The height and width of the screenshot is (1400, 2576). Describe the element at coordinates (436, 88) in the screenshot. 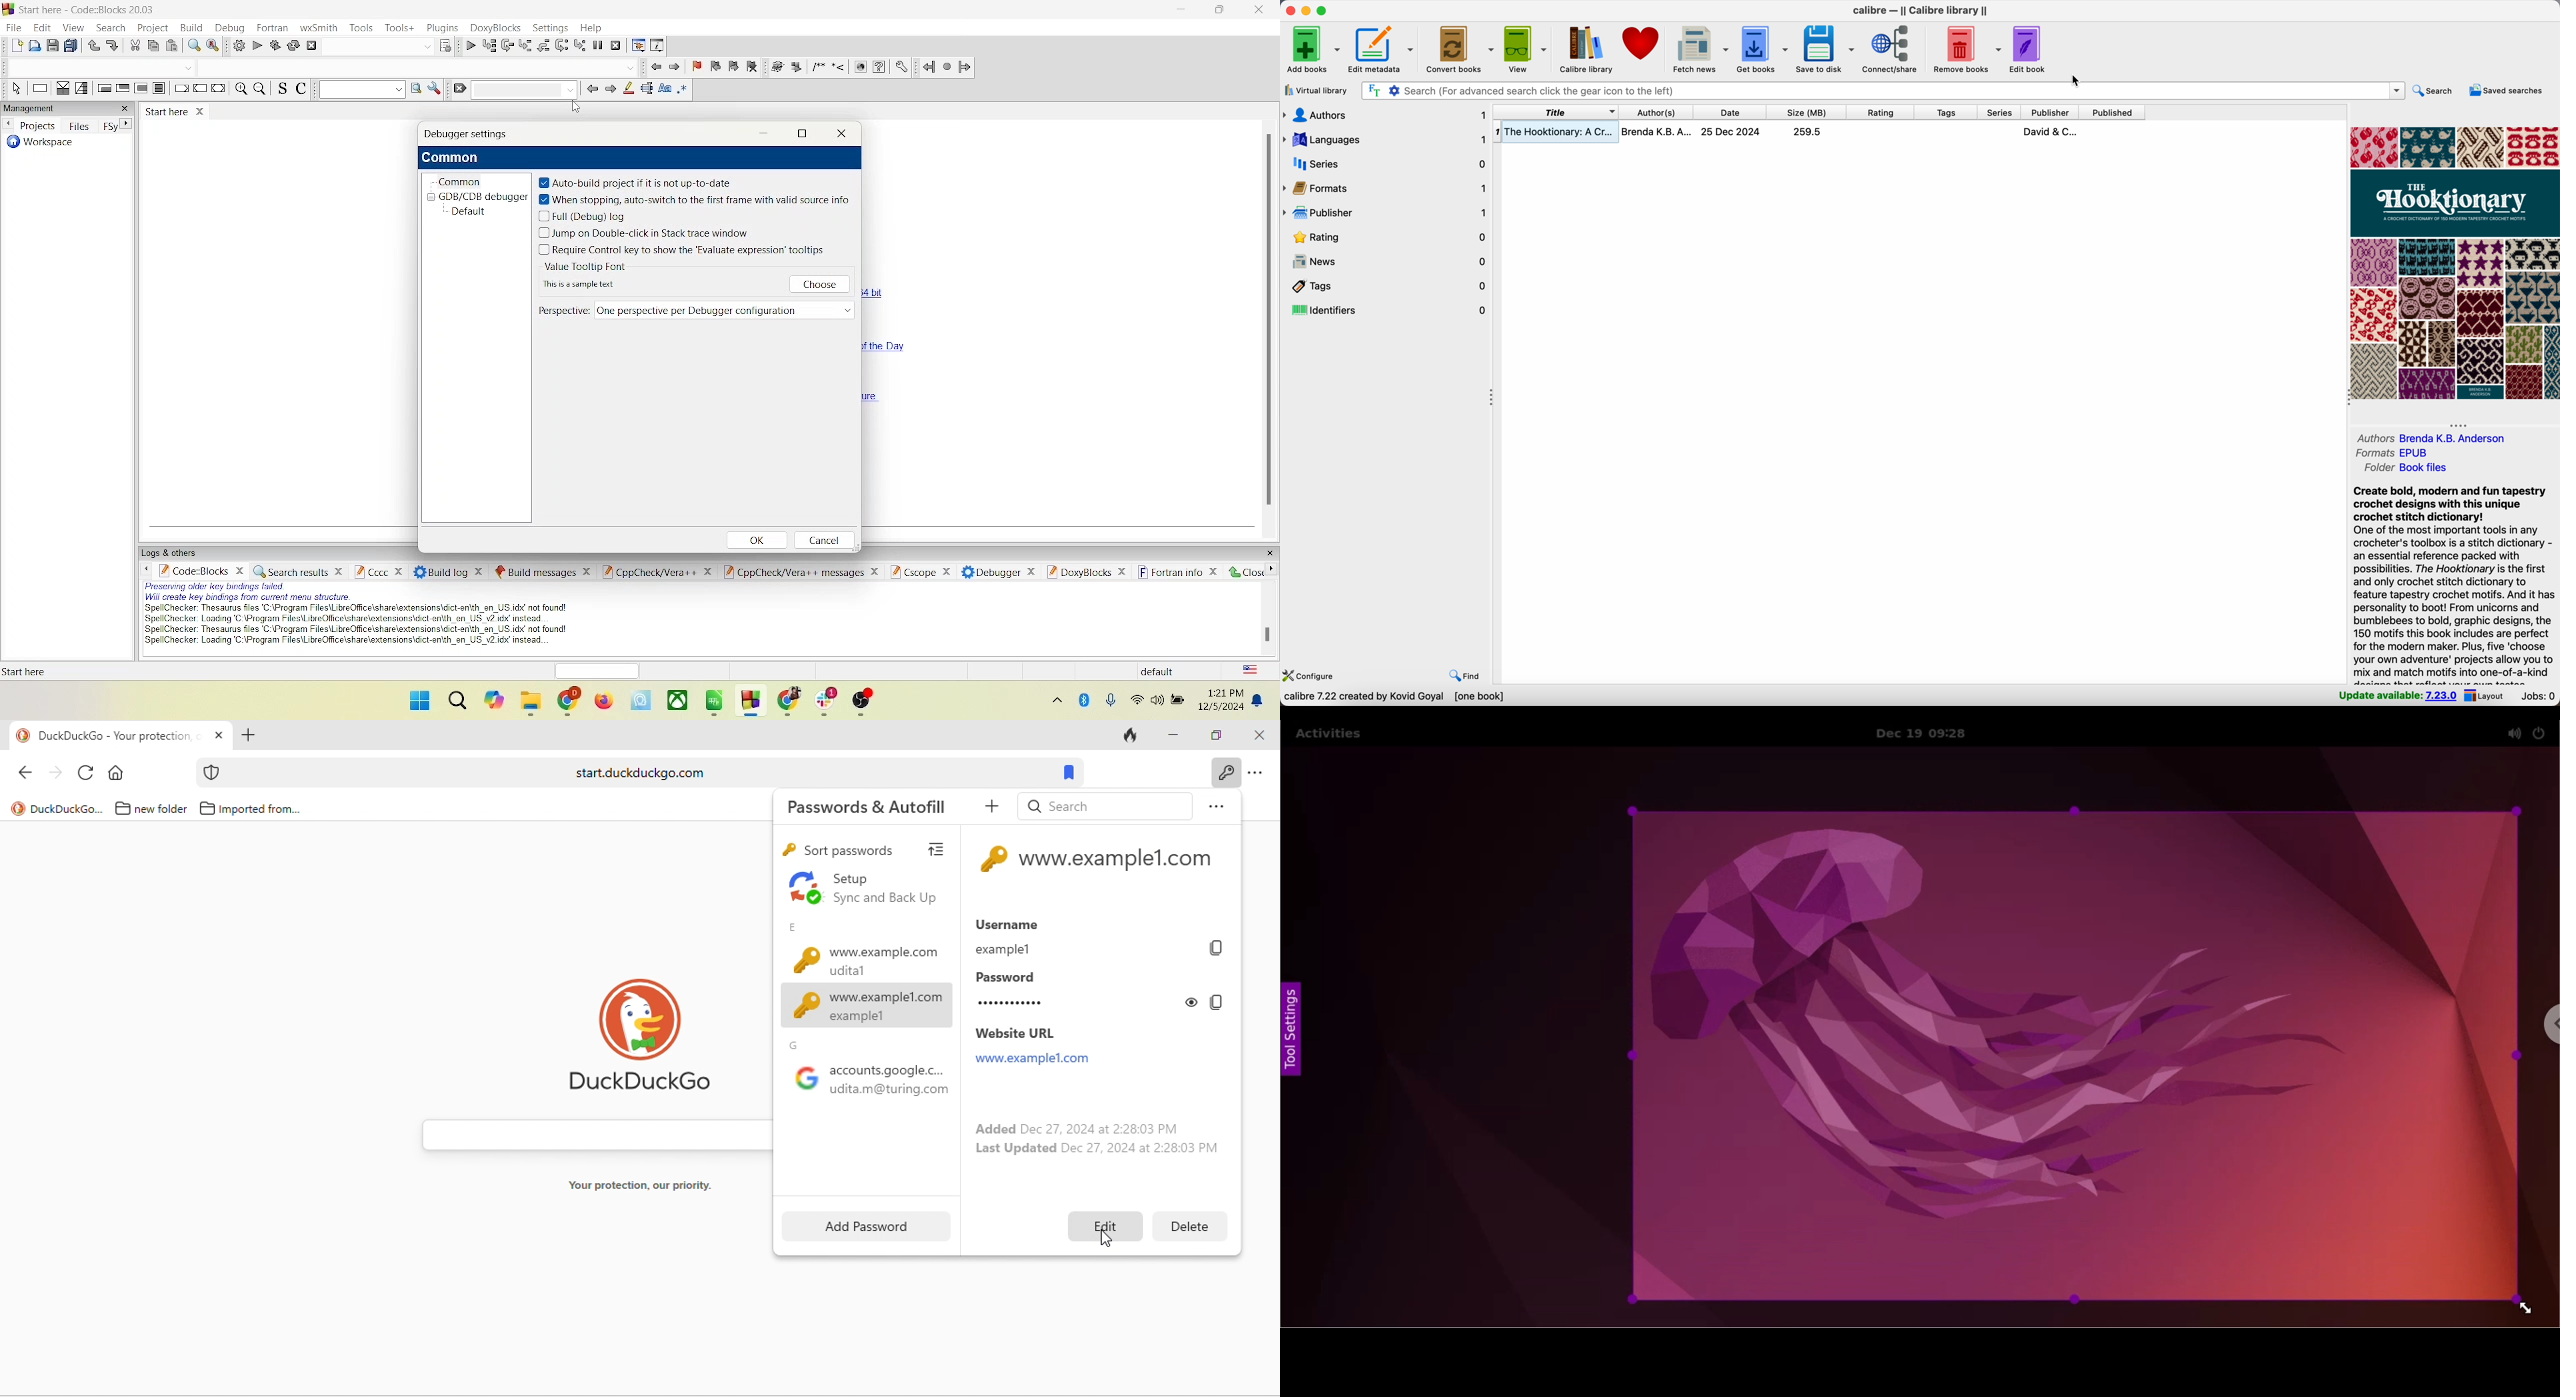

I see `option window` at that location.